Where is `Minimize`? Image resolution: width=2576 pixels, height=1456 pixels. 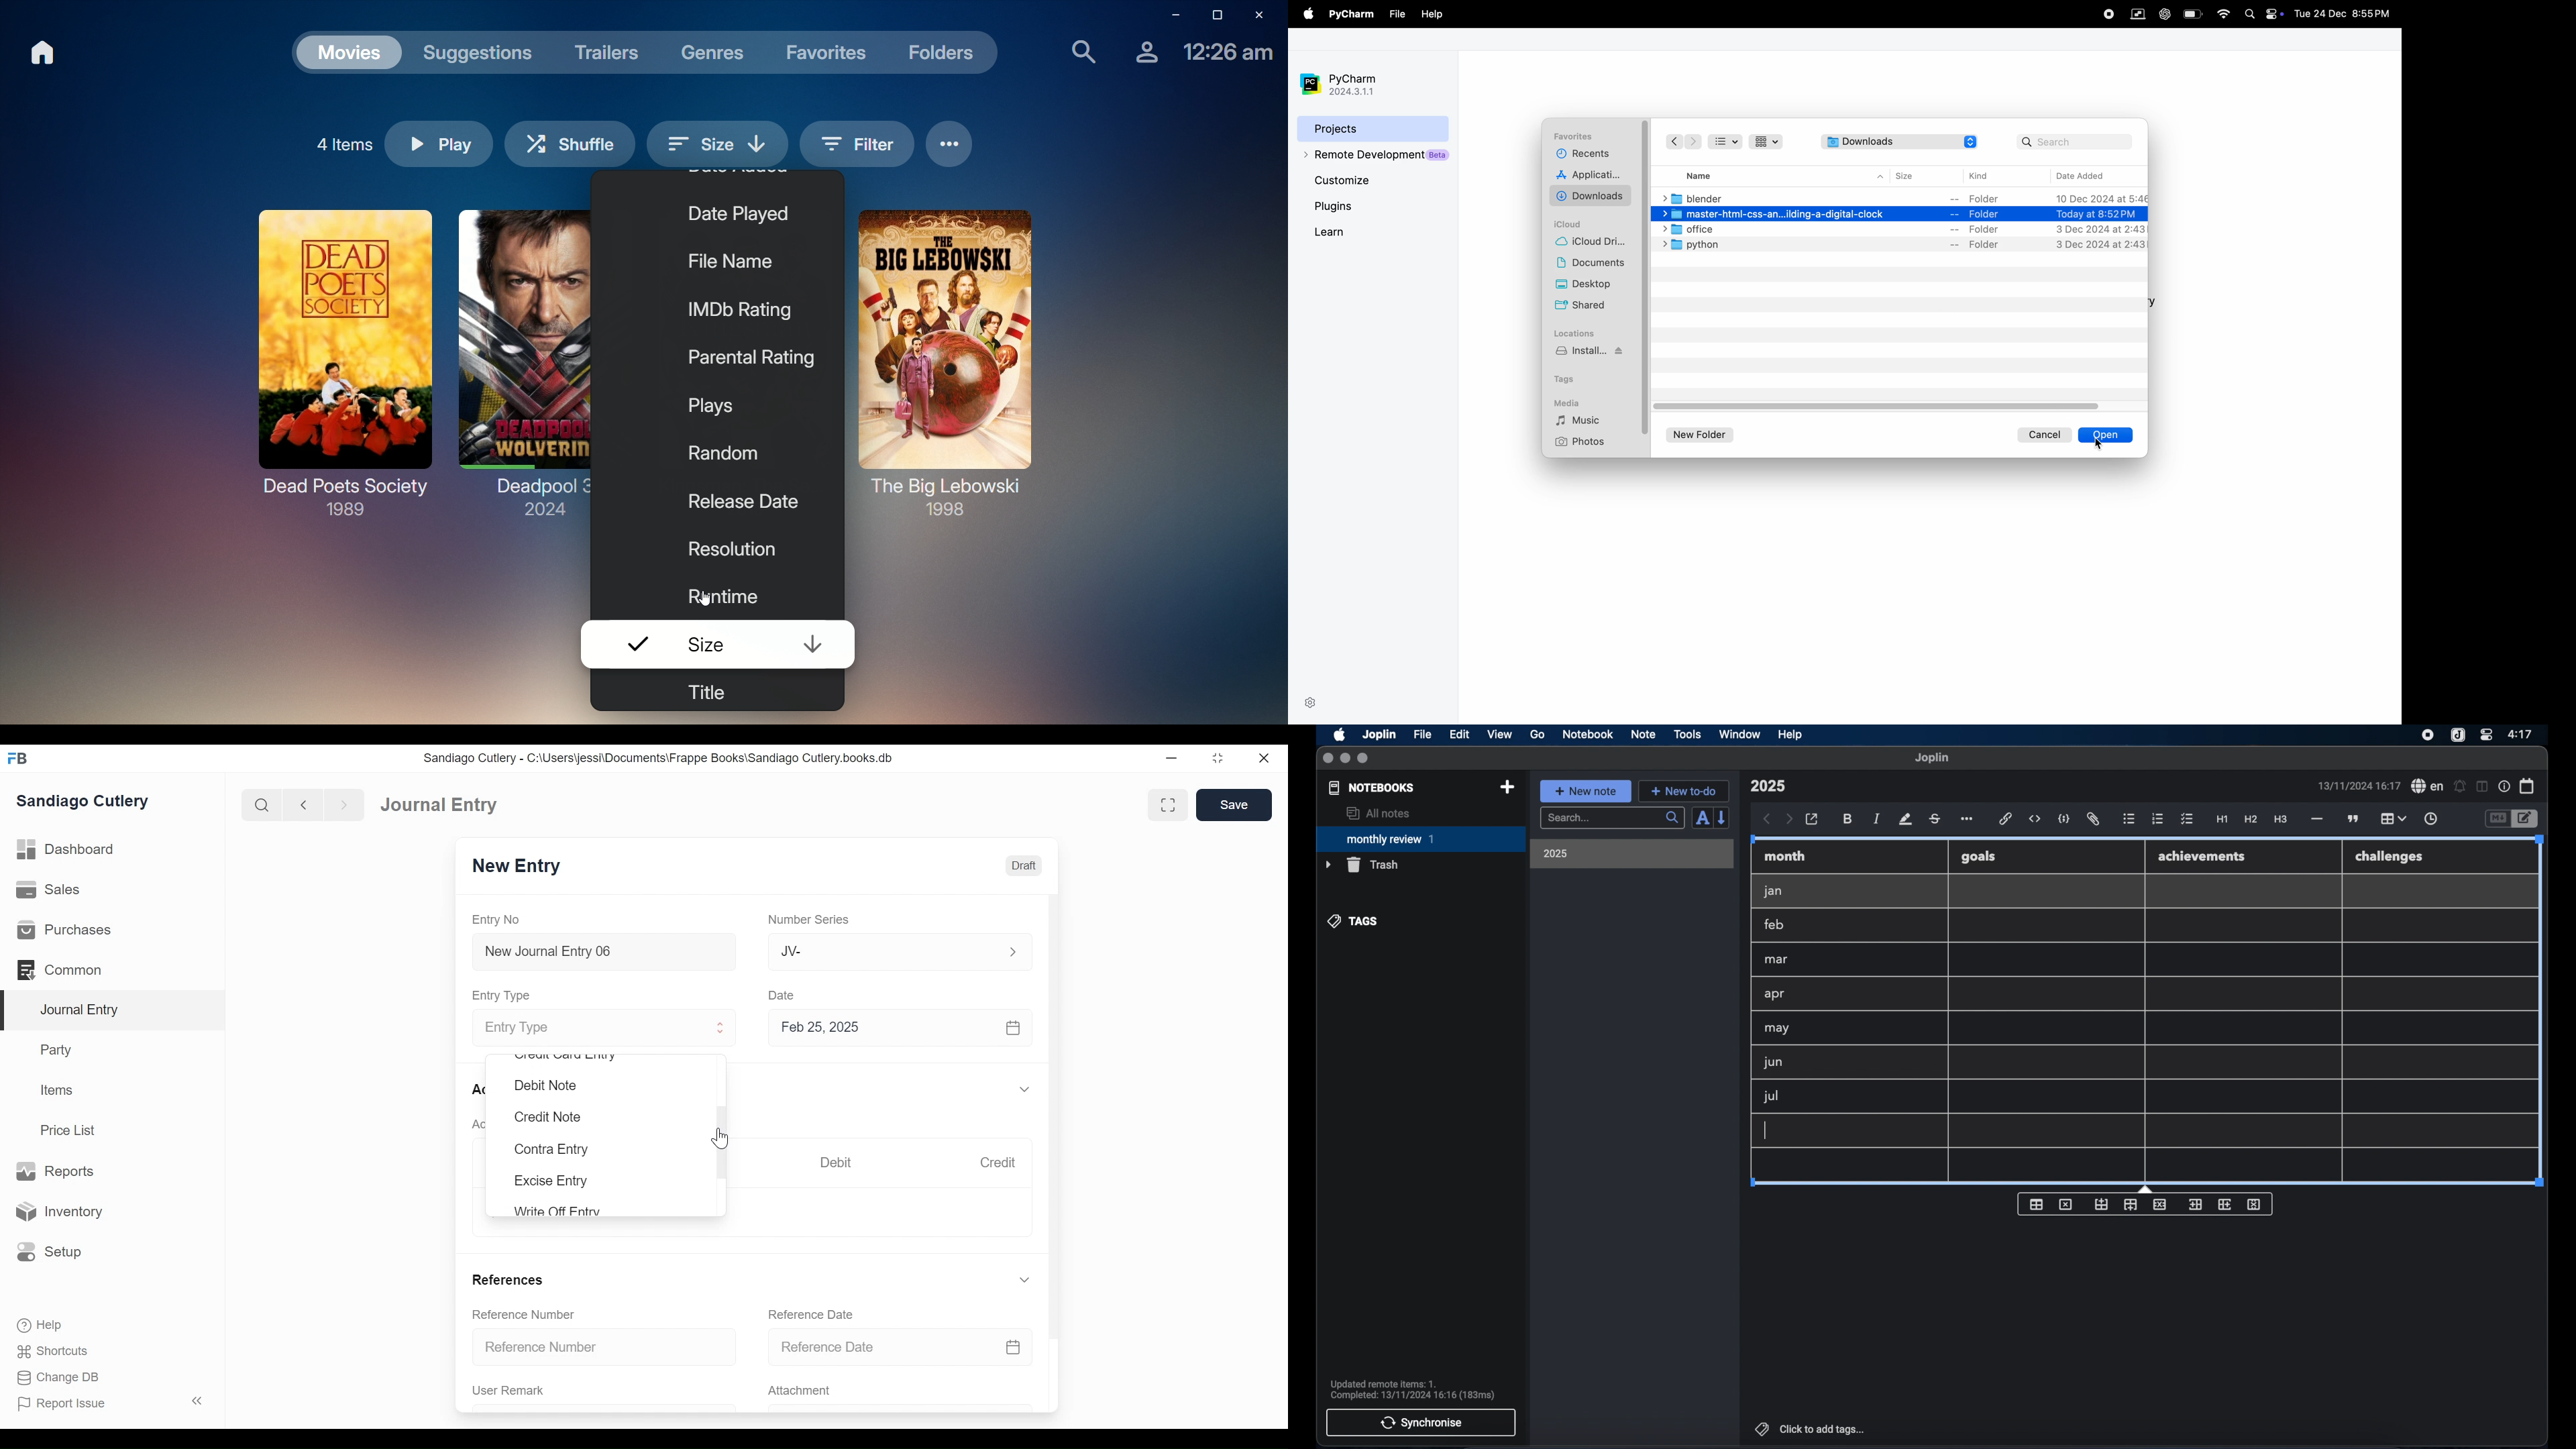
Minimize is located at coordinates (1168, 15).